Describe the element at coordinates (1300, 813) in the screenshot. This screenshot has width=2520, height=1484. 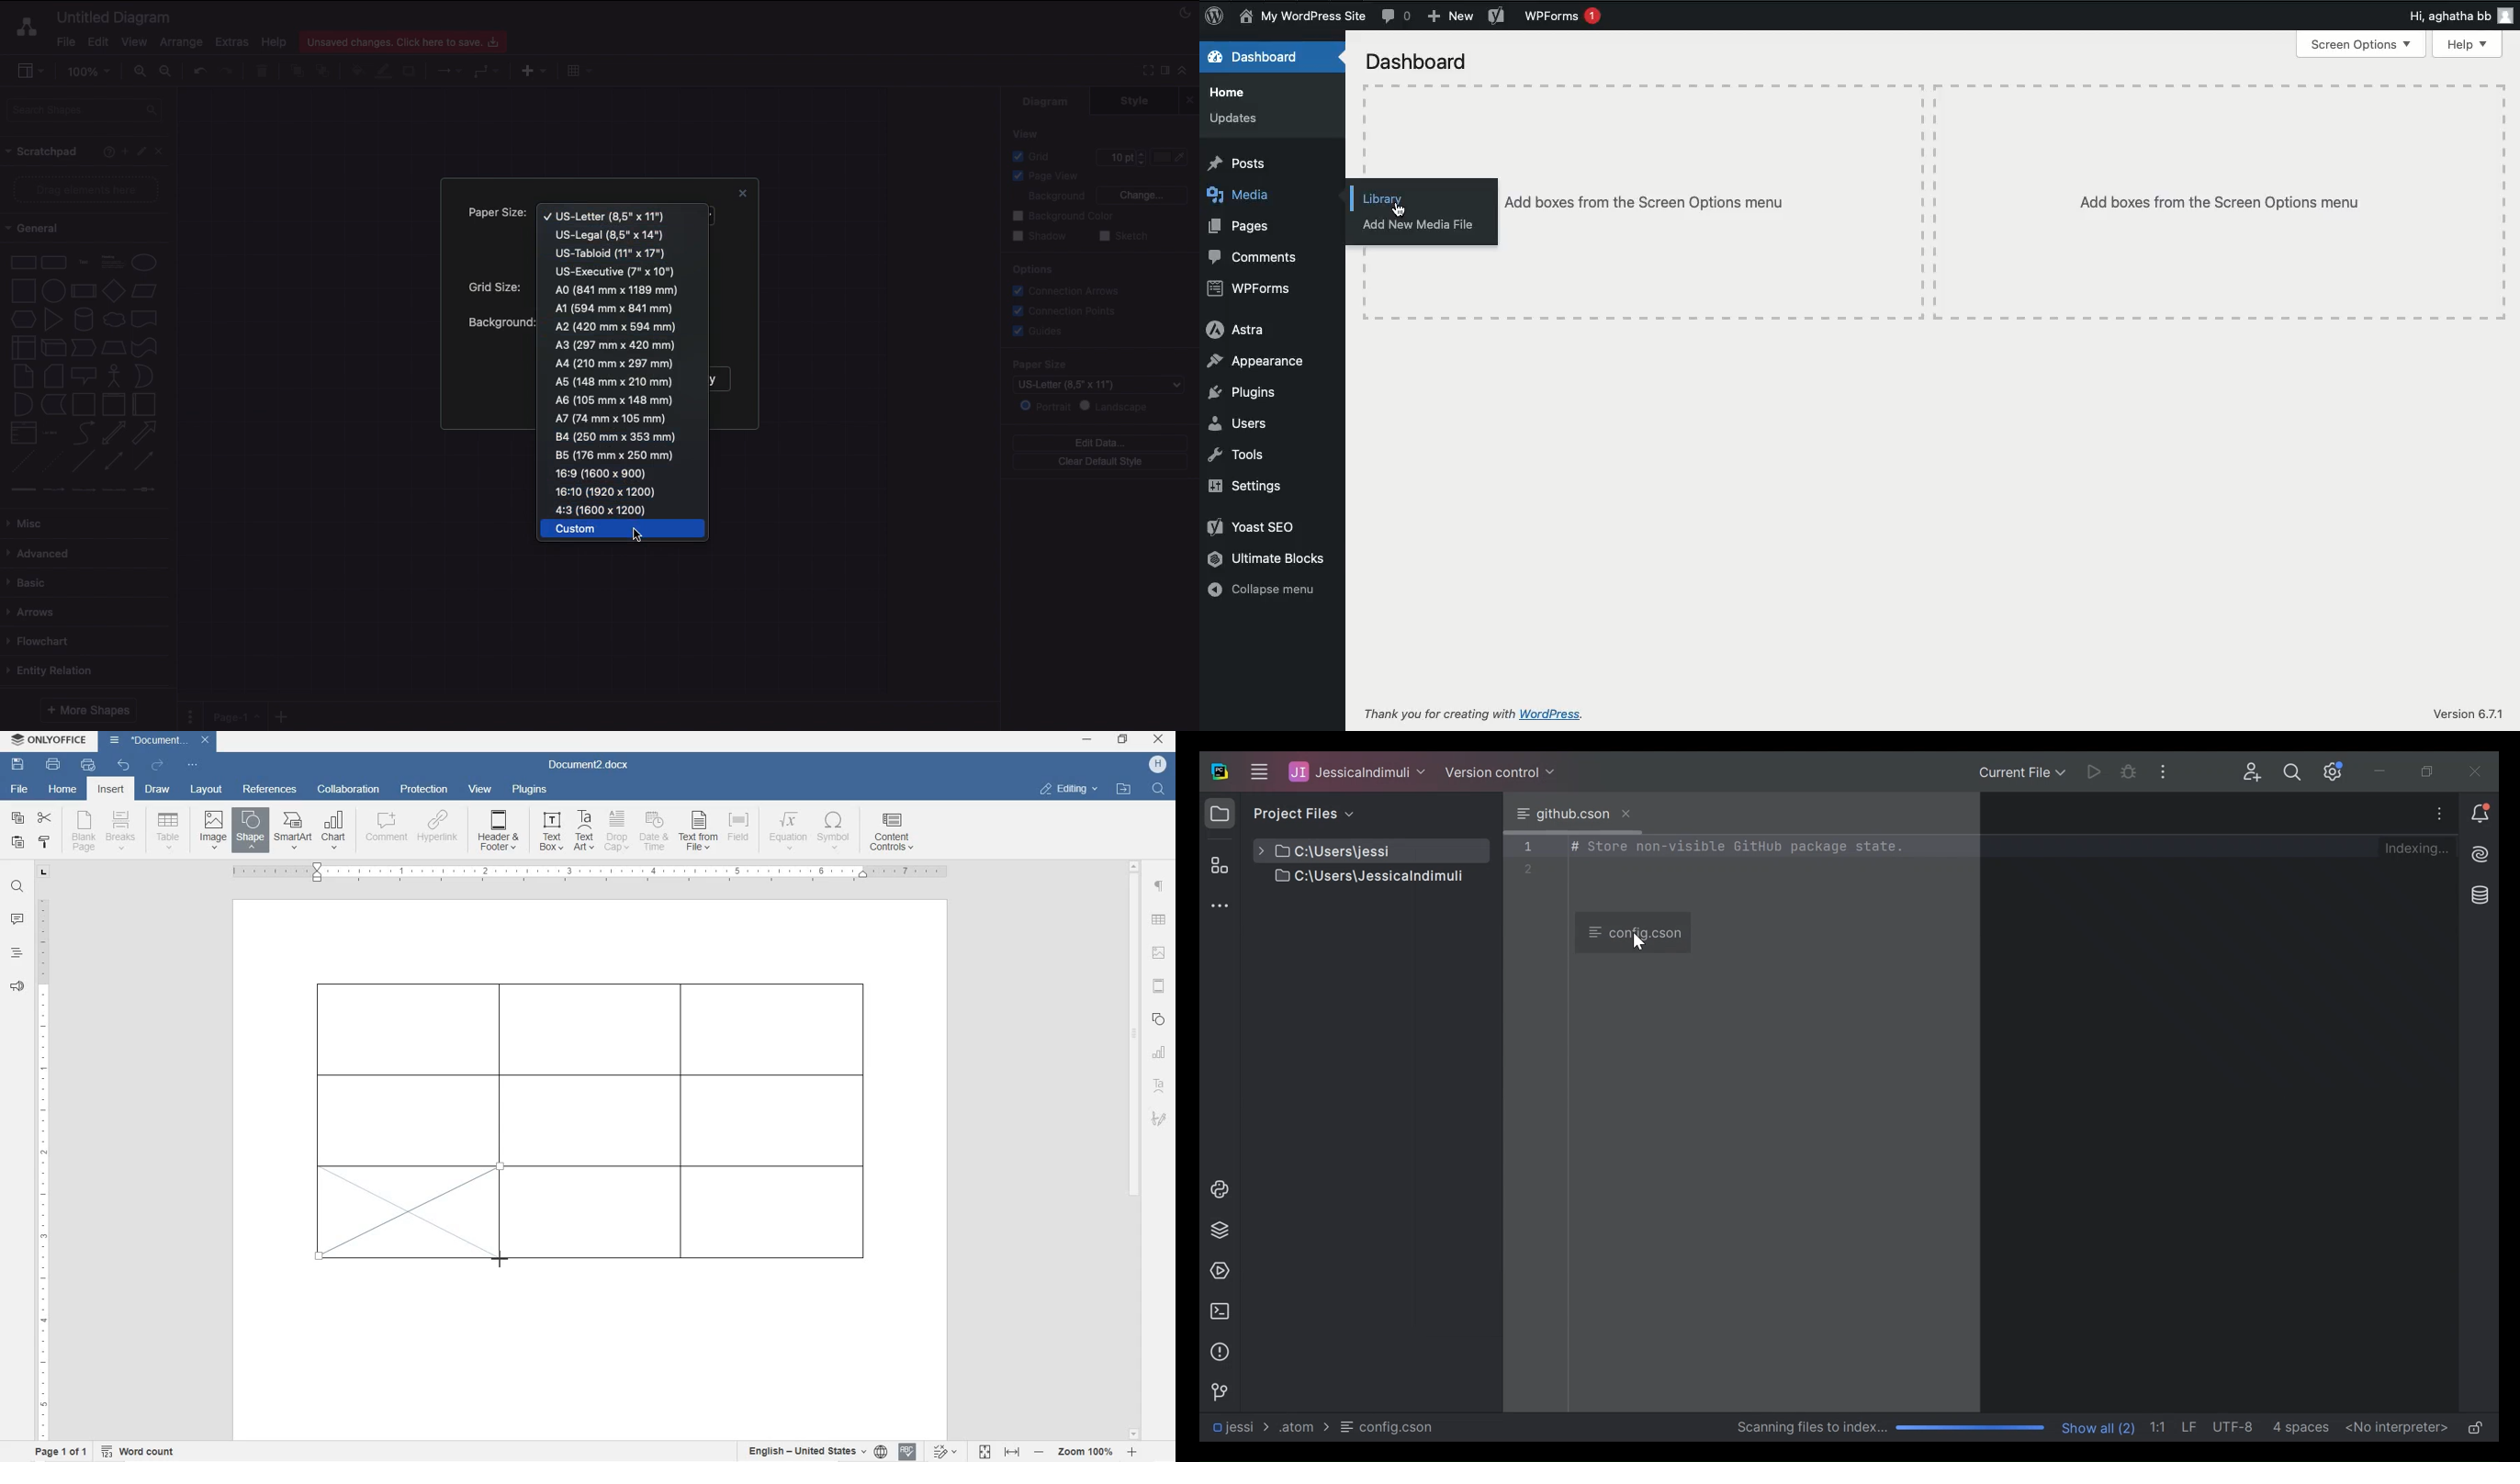
I see `Project File View` at that location.